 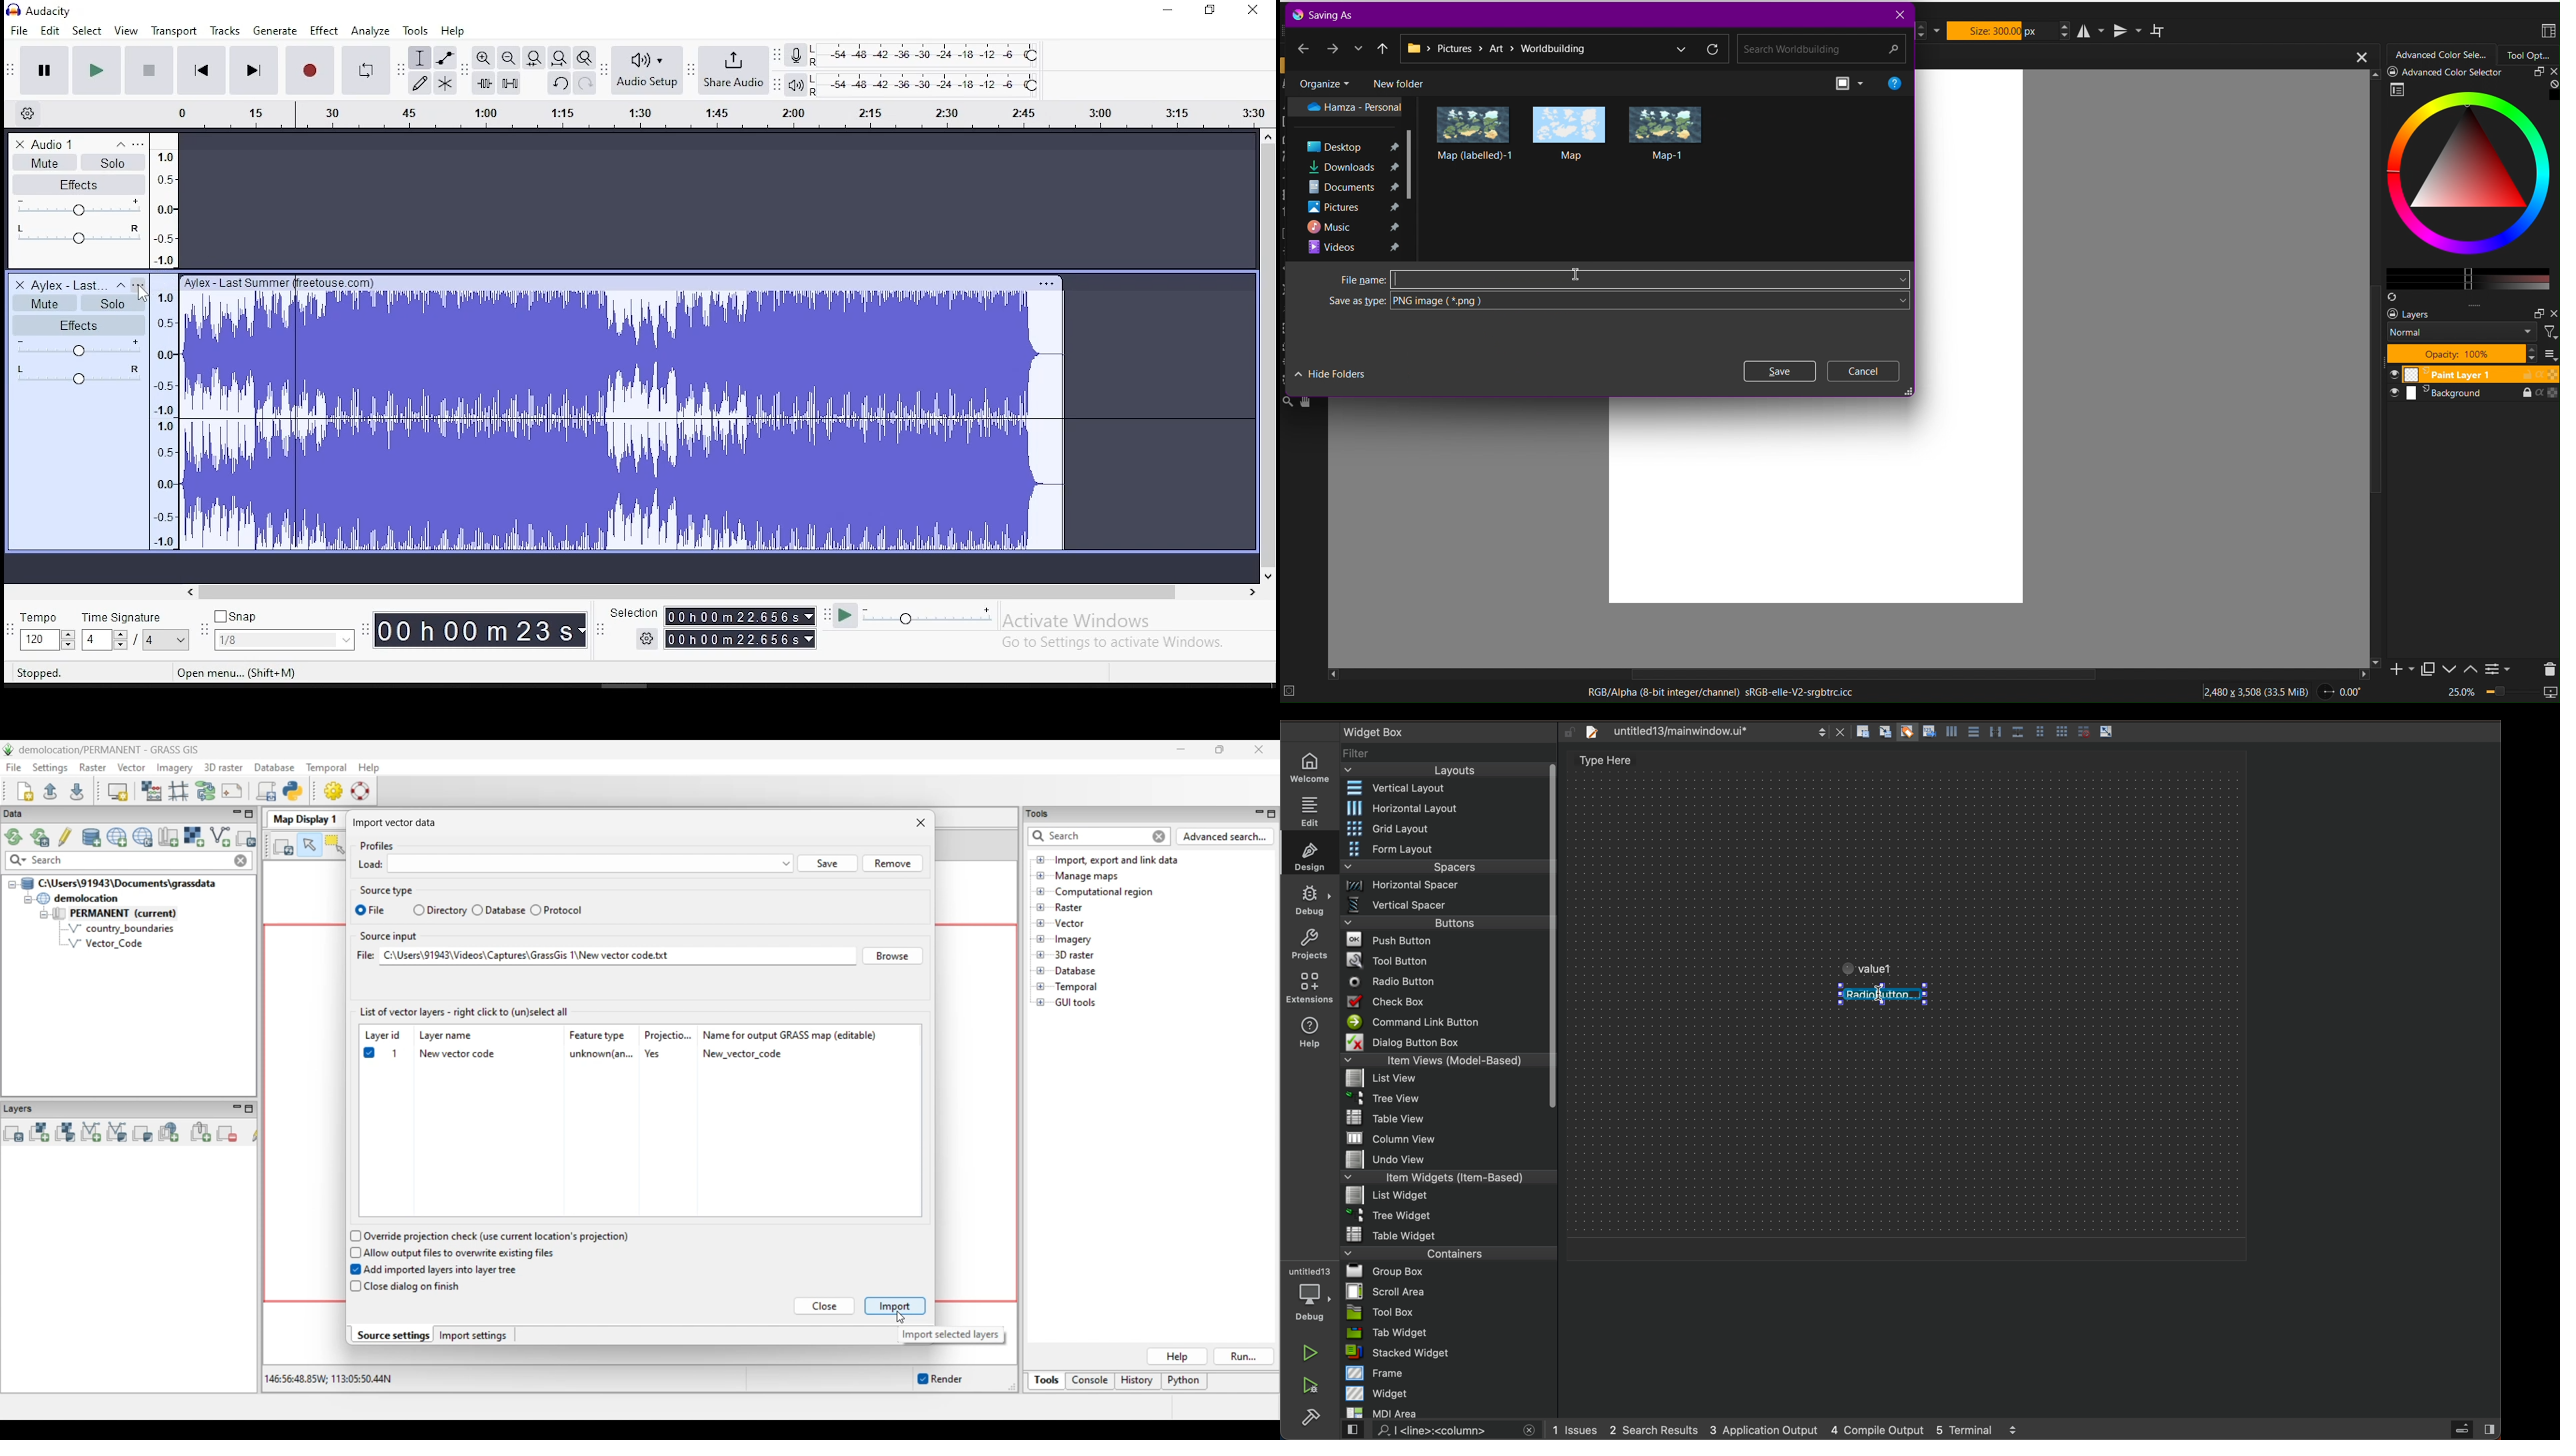 What do you see at coordinates (1435, 731) in the screenshot?
I see `widget box` at bounding box center [1435, 731].